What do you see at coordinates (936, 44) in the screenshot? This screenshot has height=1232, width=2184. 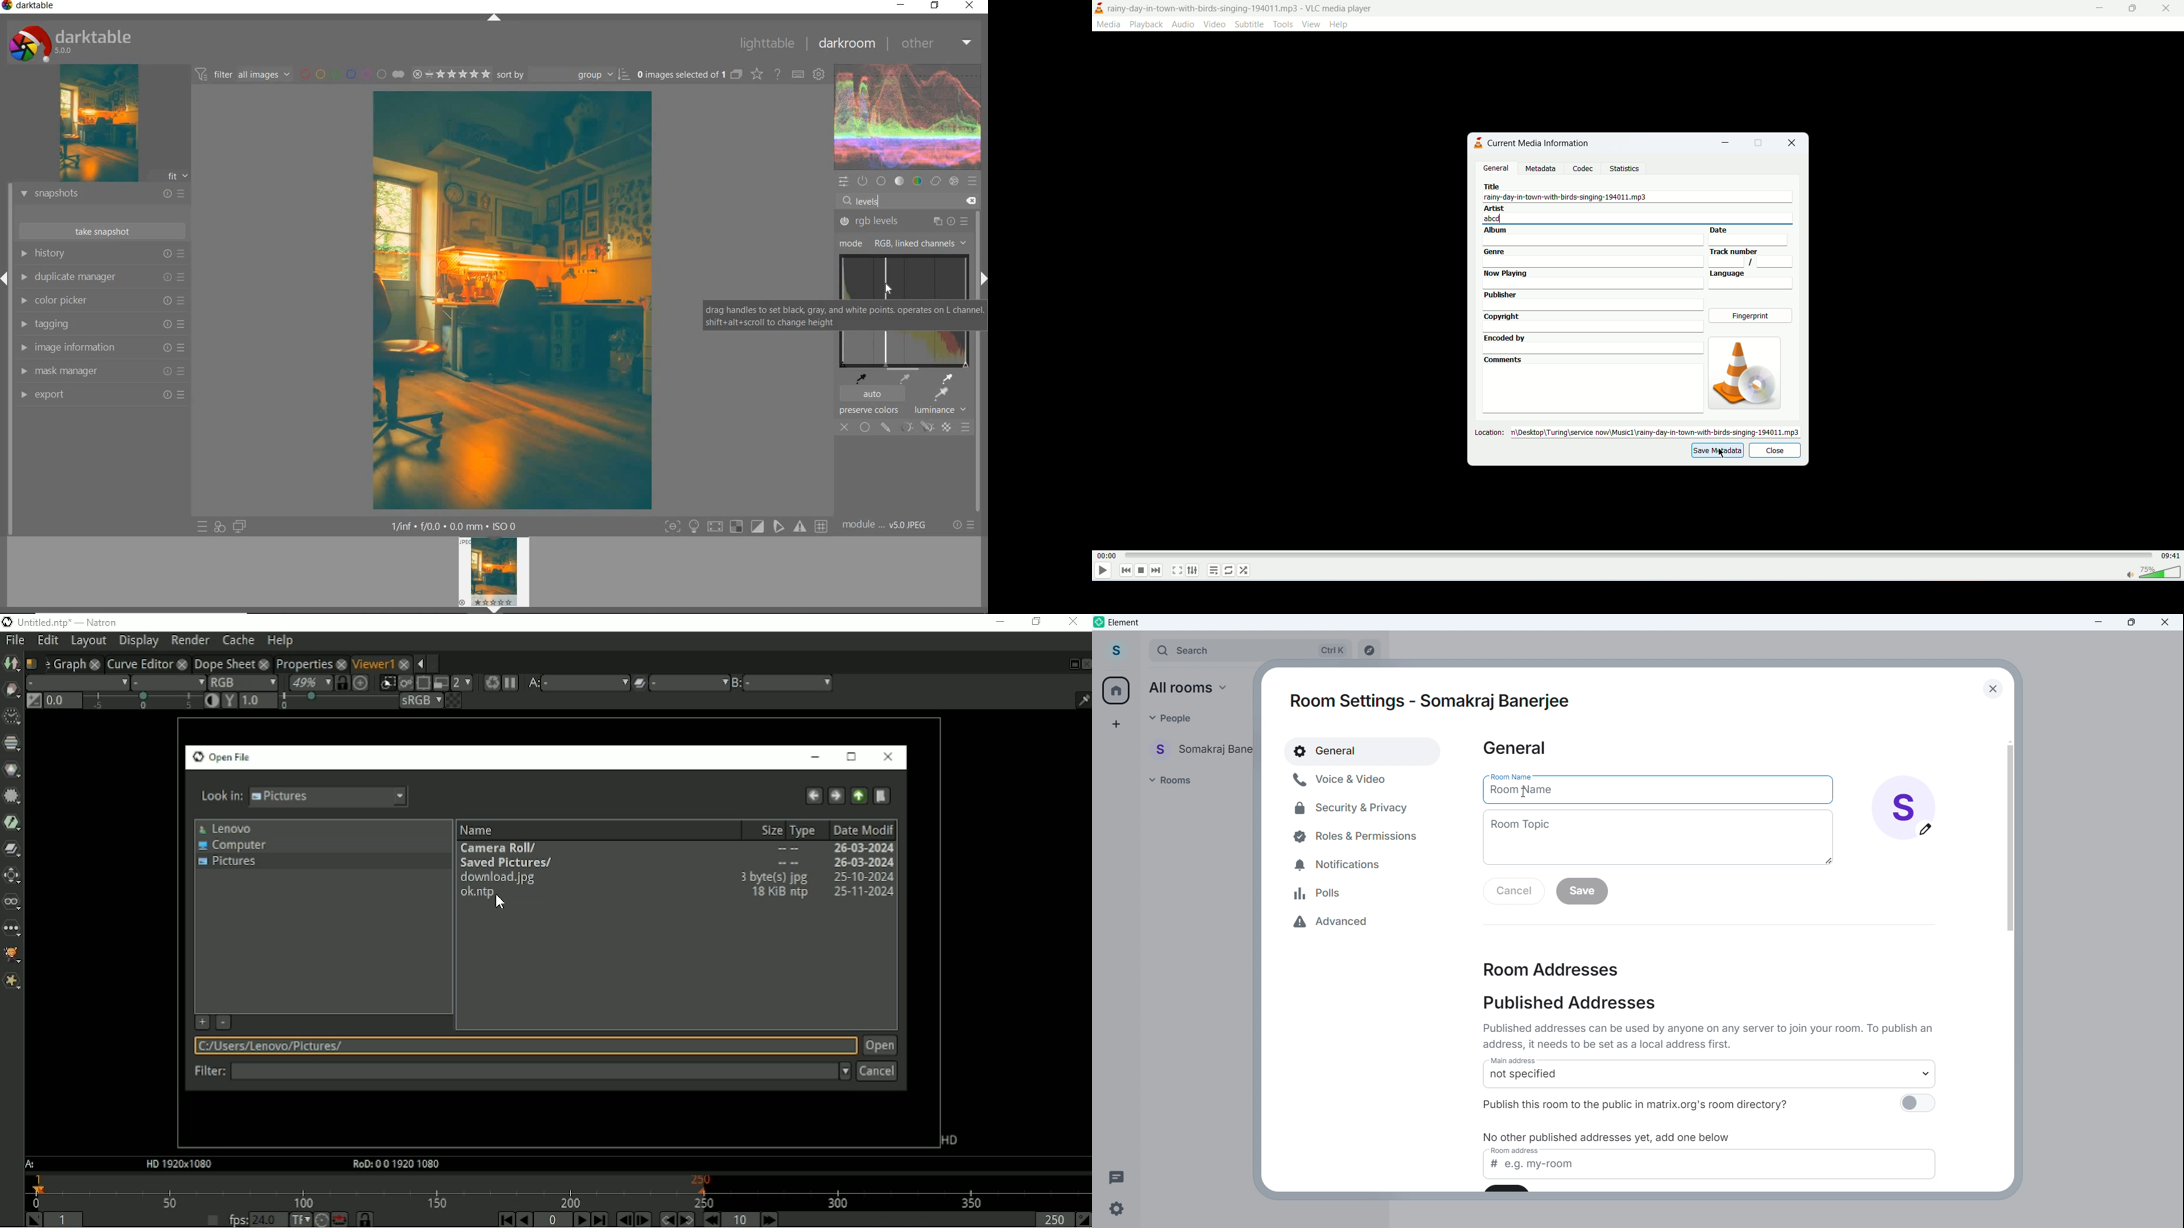 I see `other` at bounding box center [936, 44].